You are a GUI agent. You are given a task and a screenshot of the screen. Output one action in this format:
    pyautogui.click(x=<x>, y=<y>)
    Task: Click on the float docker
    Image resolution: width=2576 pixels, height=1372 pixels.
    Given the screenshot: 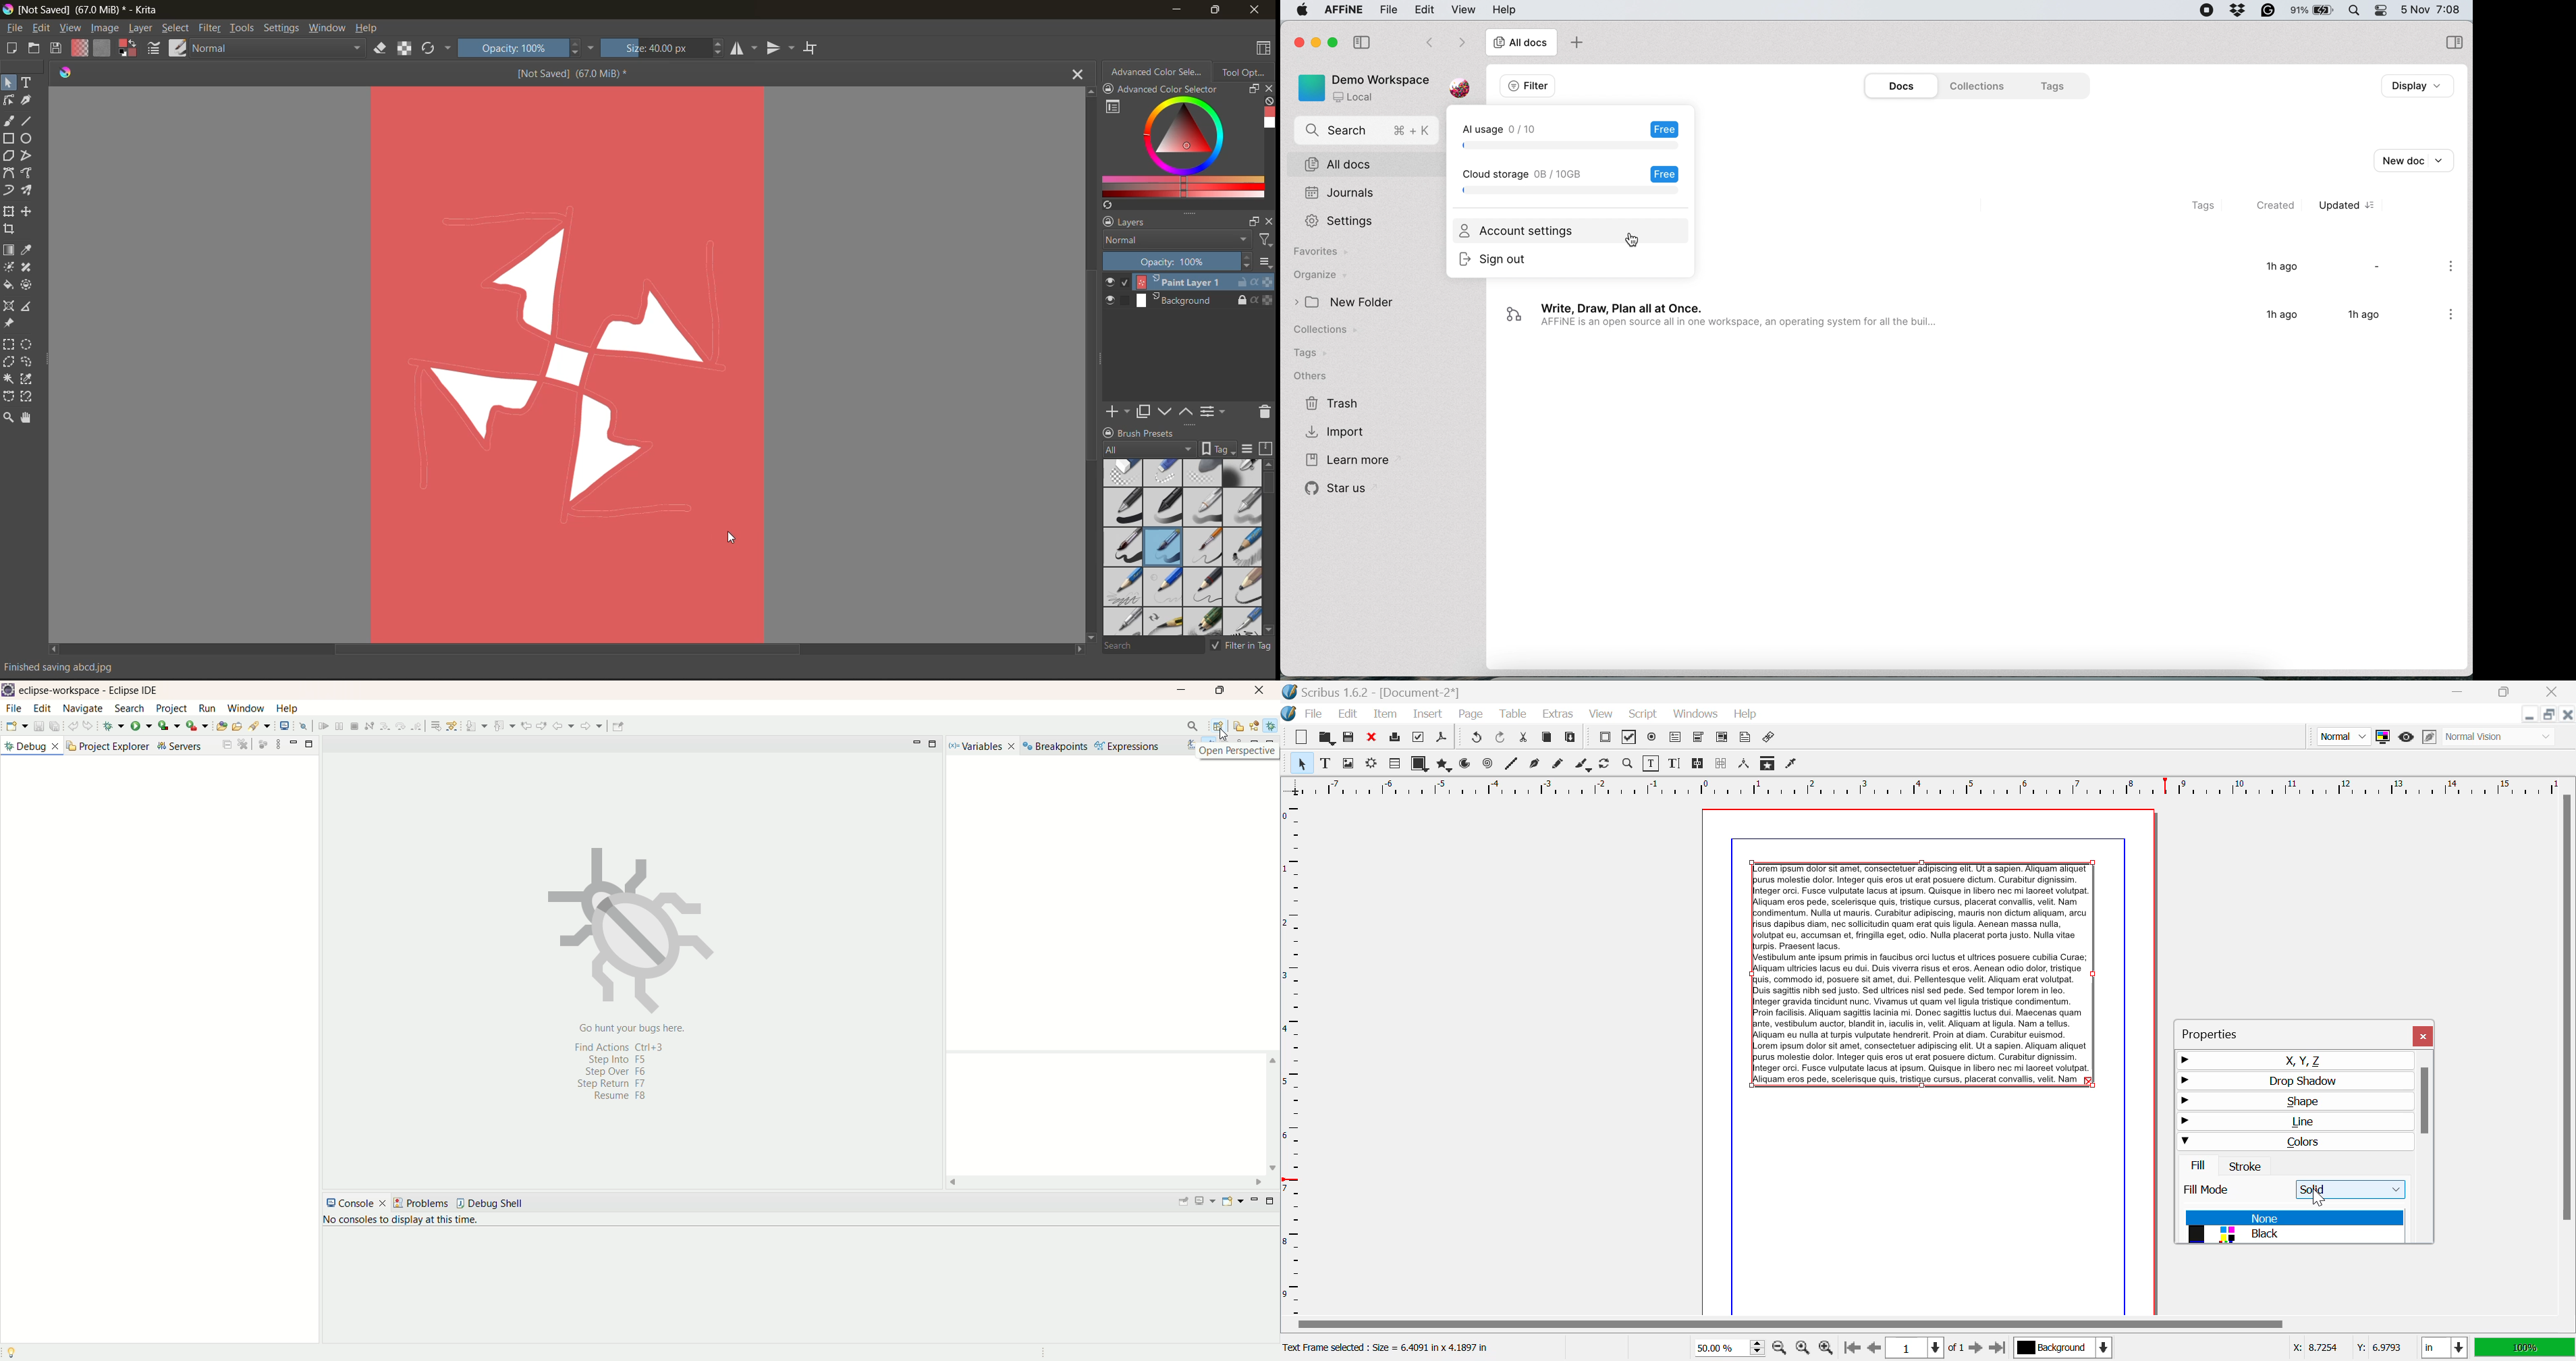 What is the action you would take?
    pyautogui.click(x=1254, y=90)
    